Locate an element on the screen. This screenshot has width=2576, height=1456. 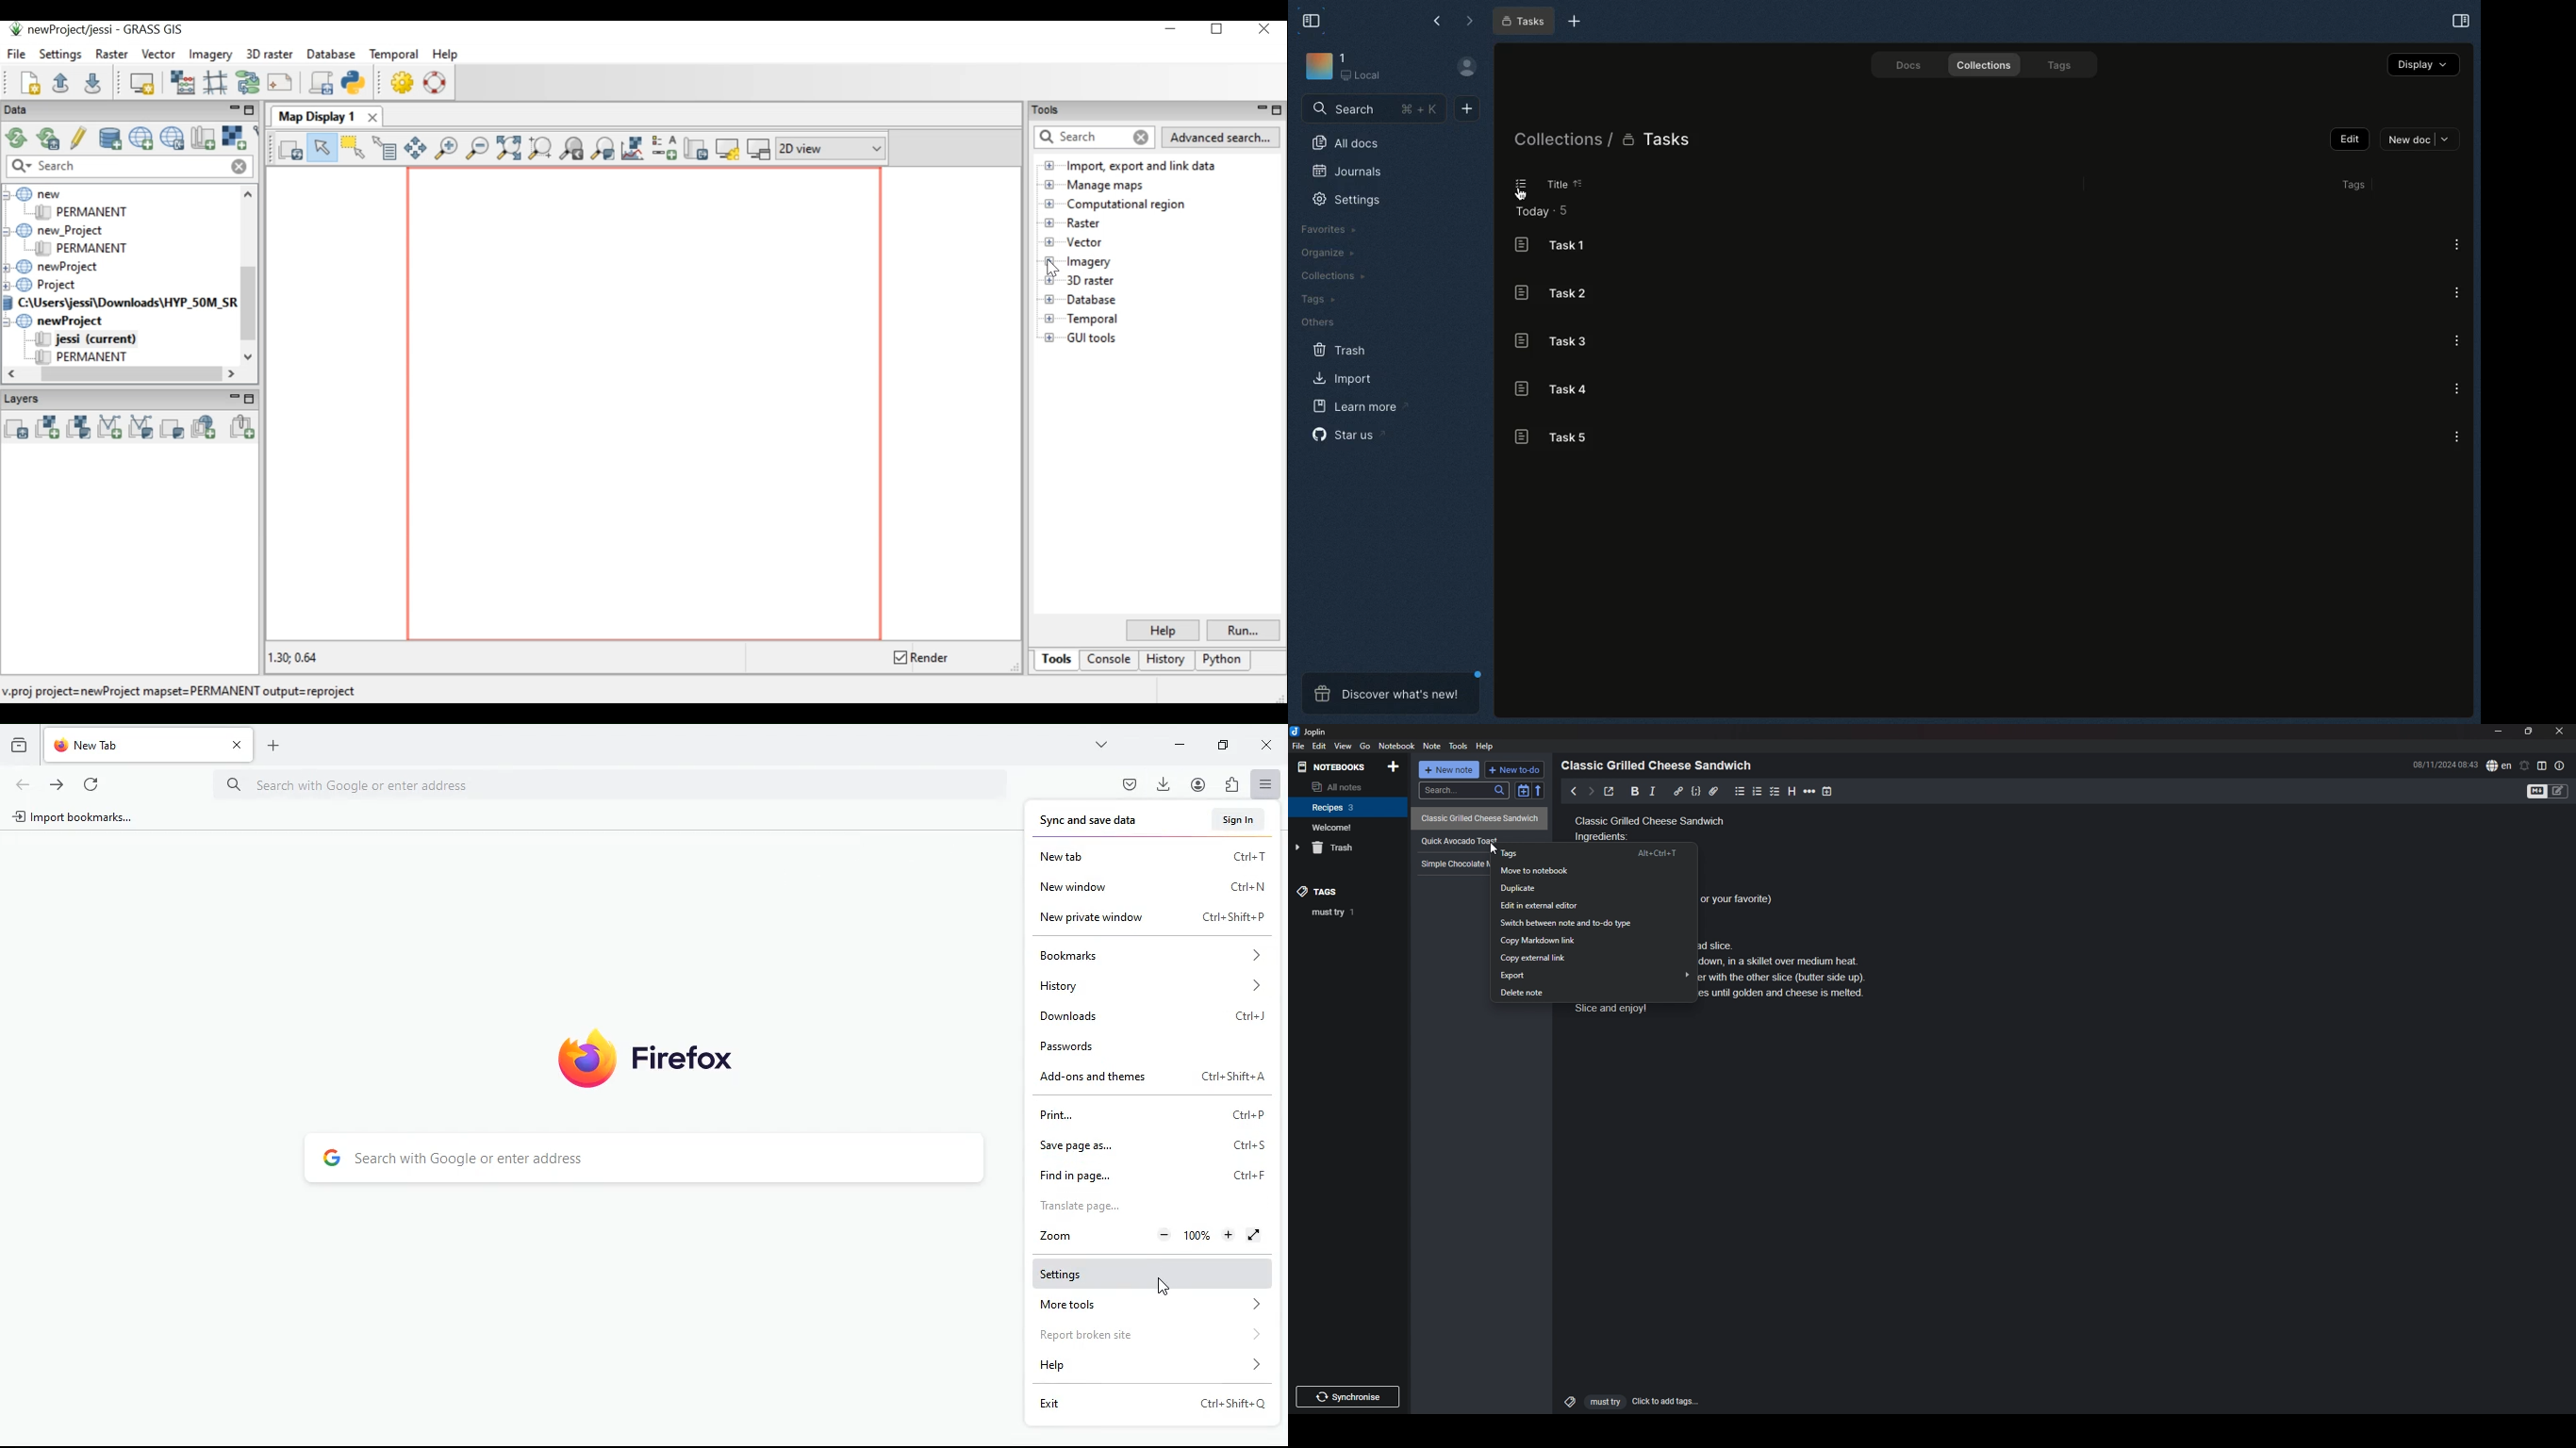
bold is located at coordinates (1631, 792).